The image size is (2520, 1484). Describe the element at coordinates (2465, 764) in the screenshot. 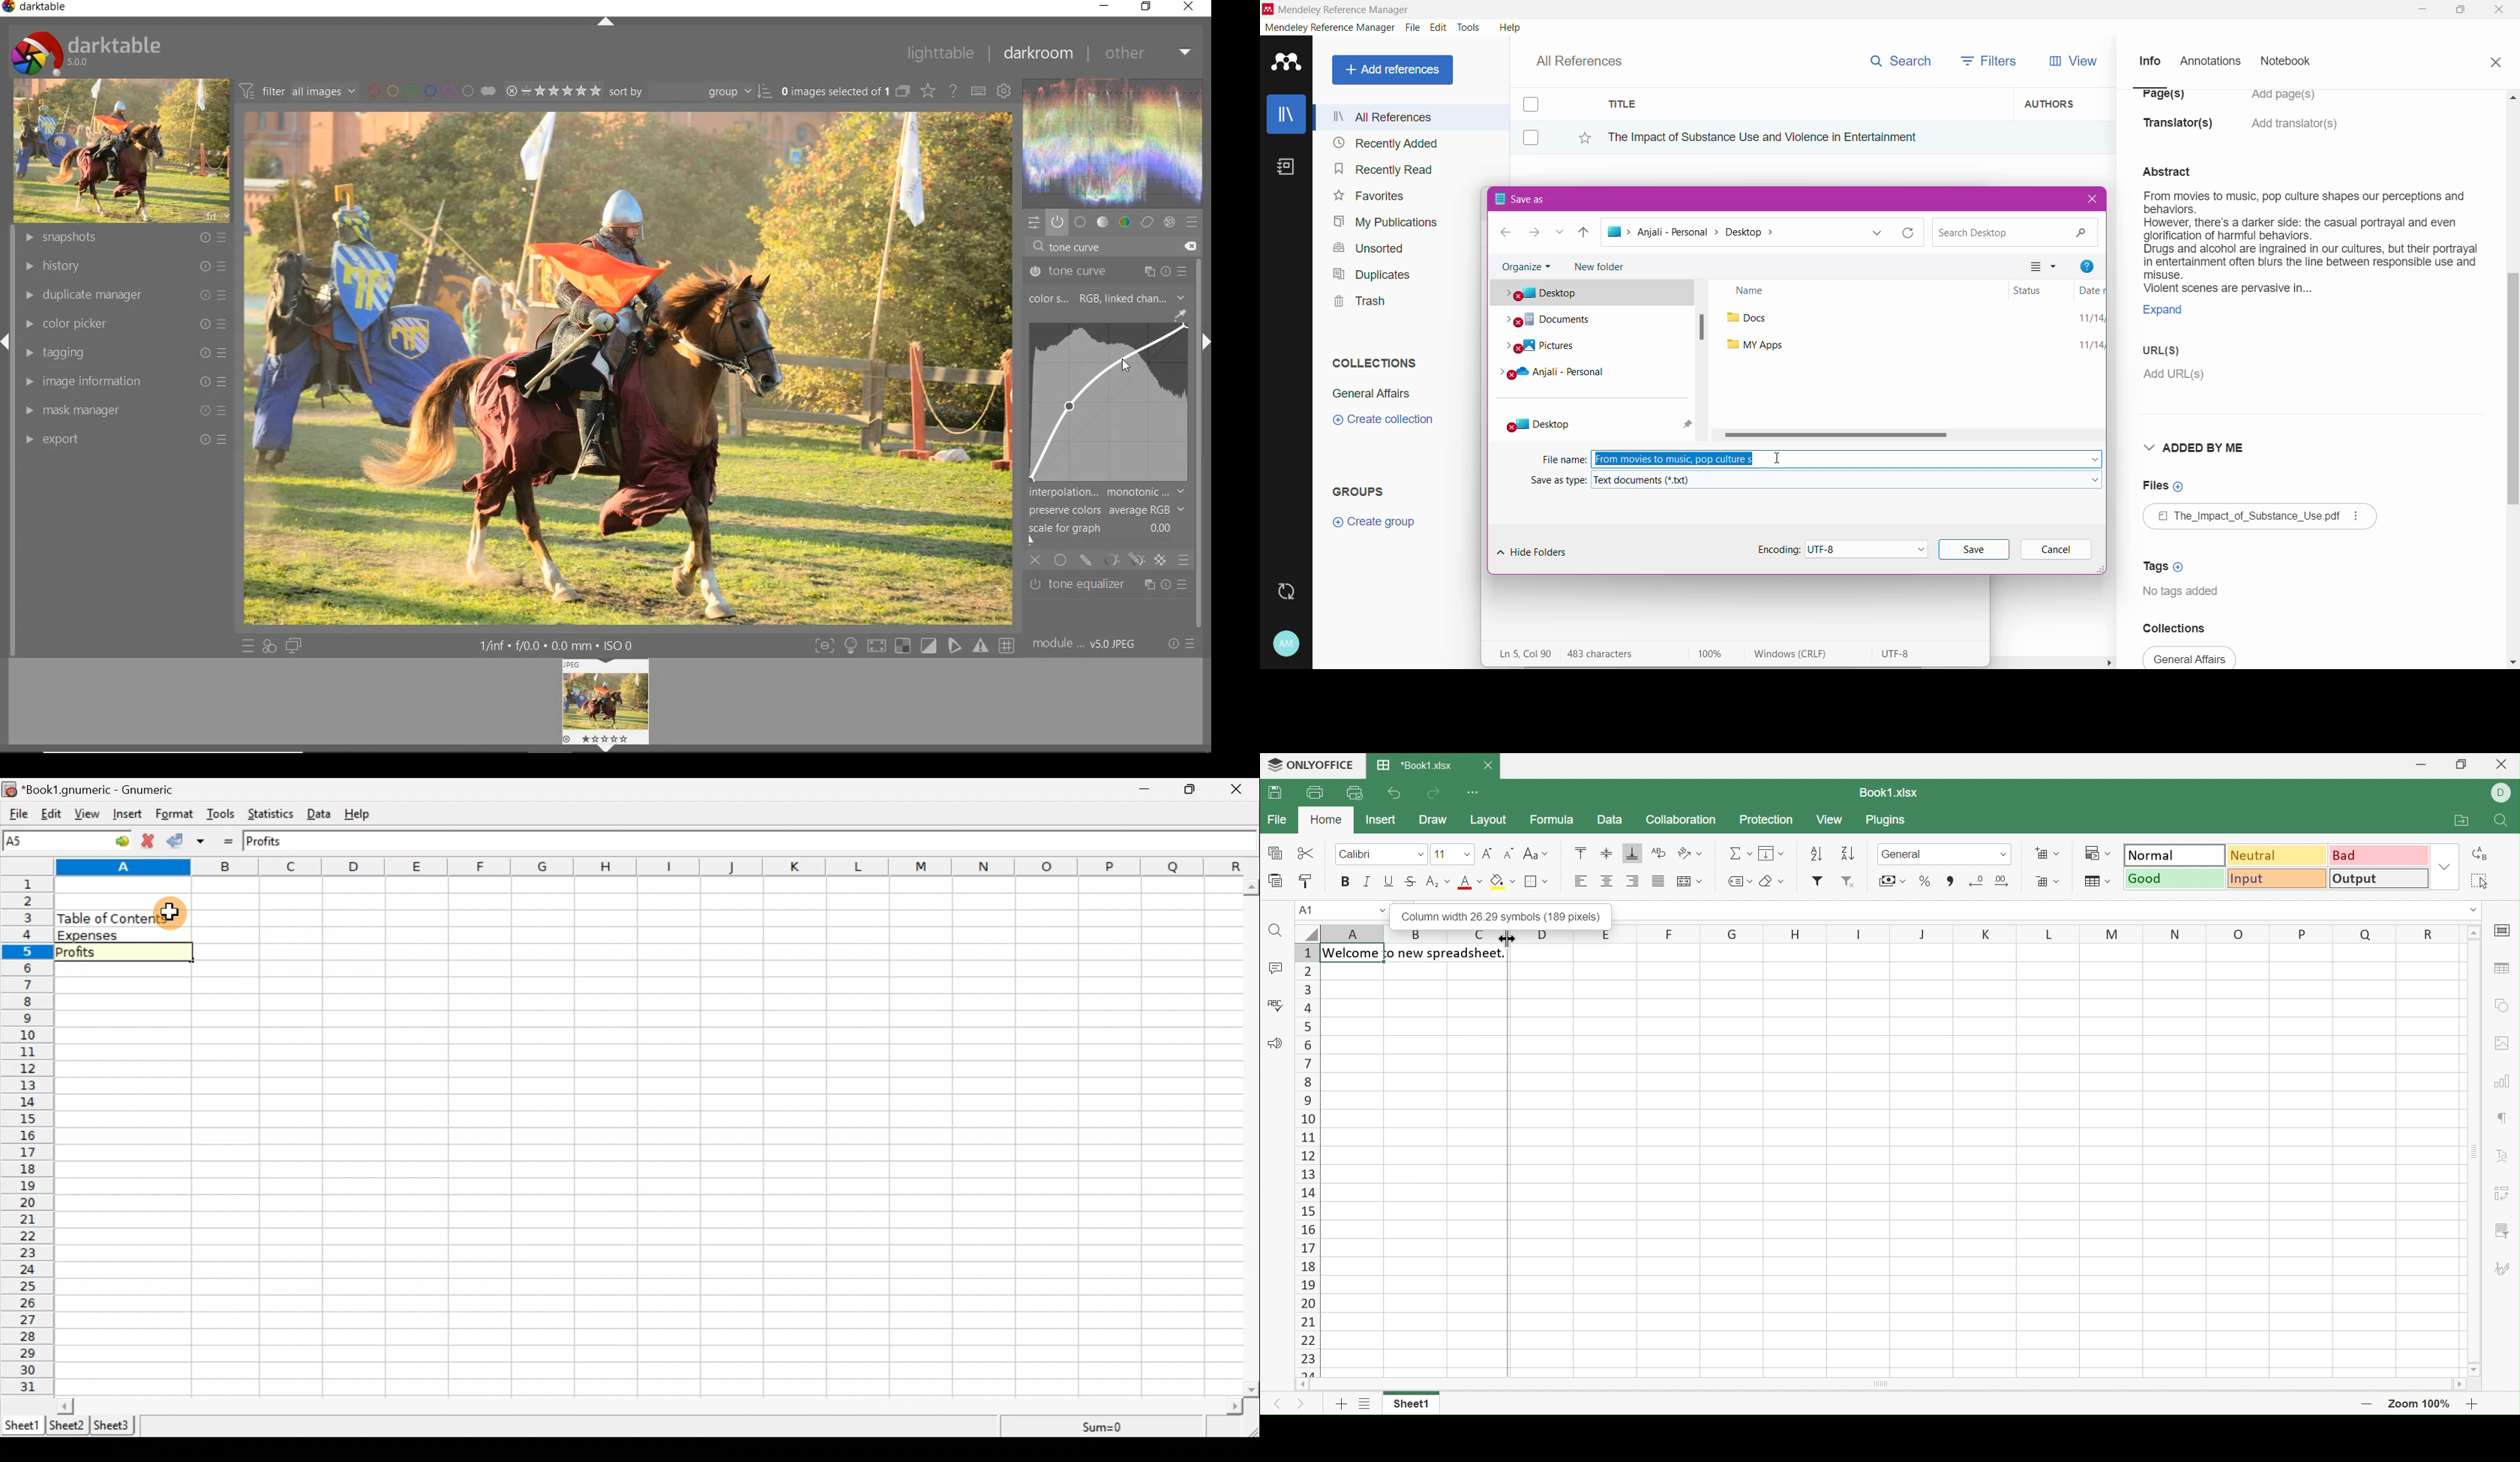

I see `Restore Down` at that location.